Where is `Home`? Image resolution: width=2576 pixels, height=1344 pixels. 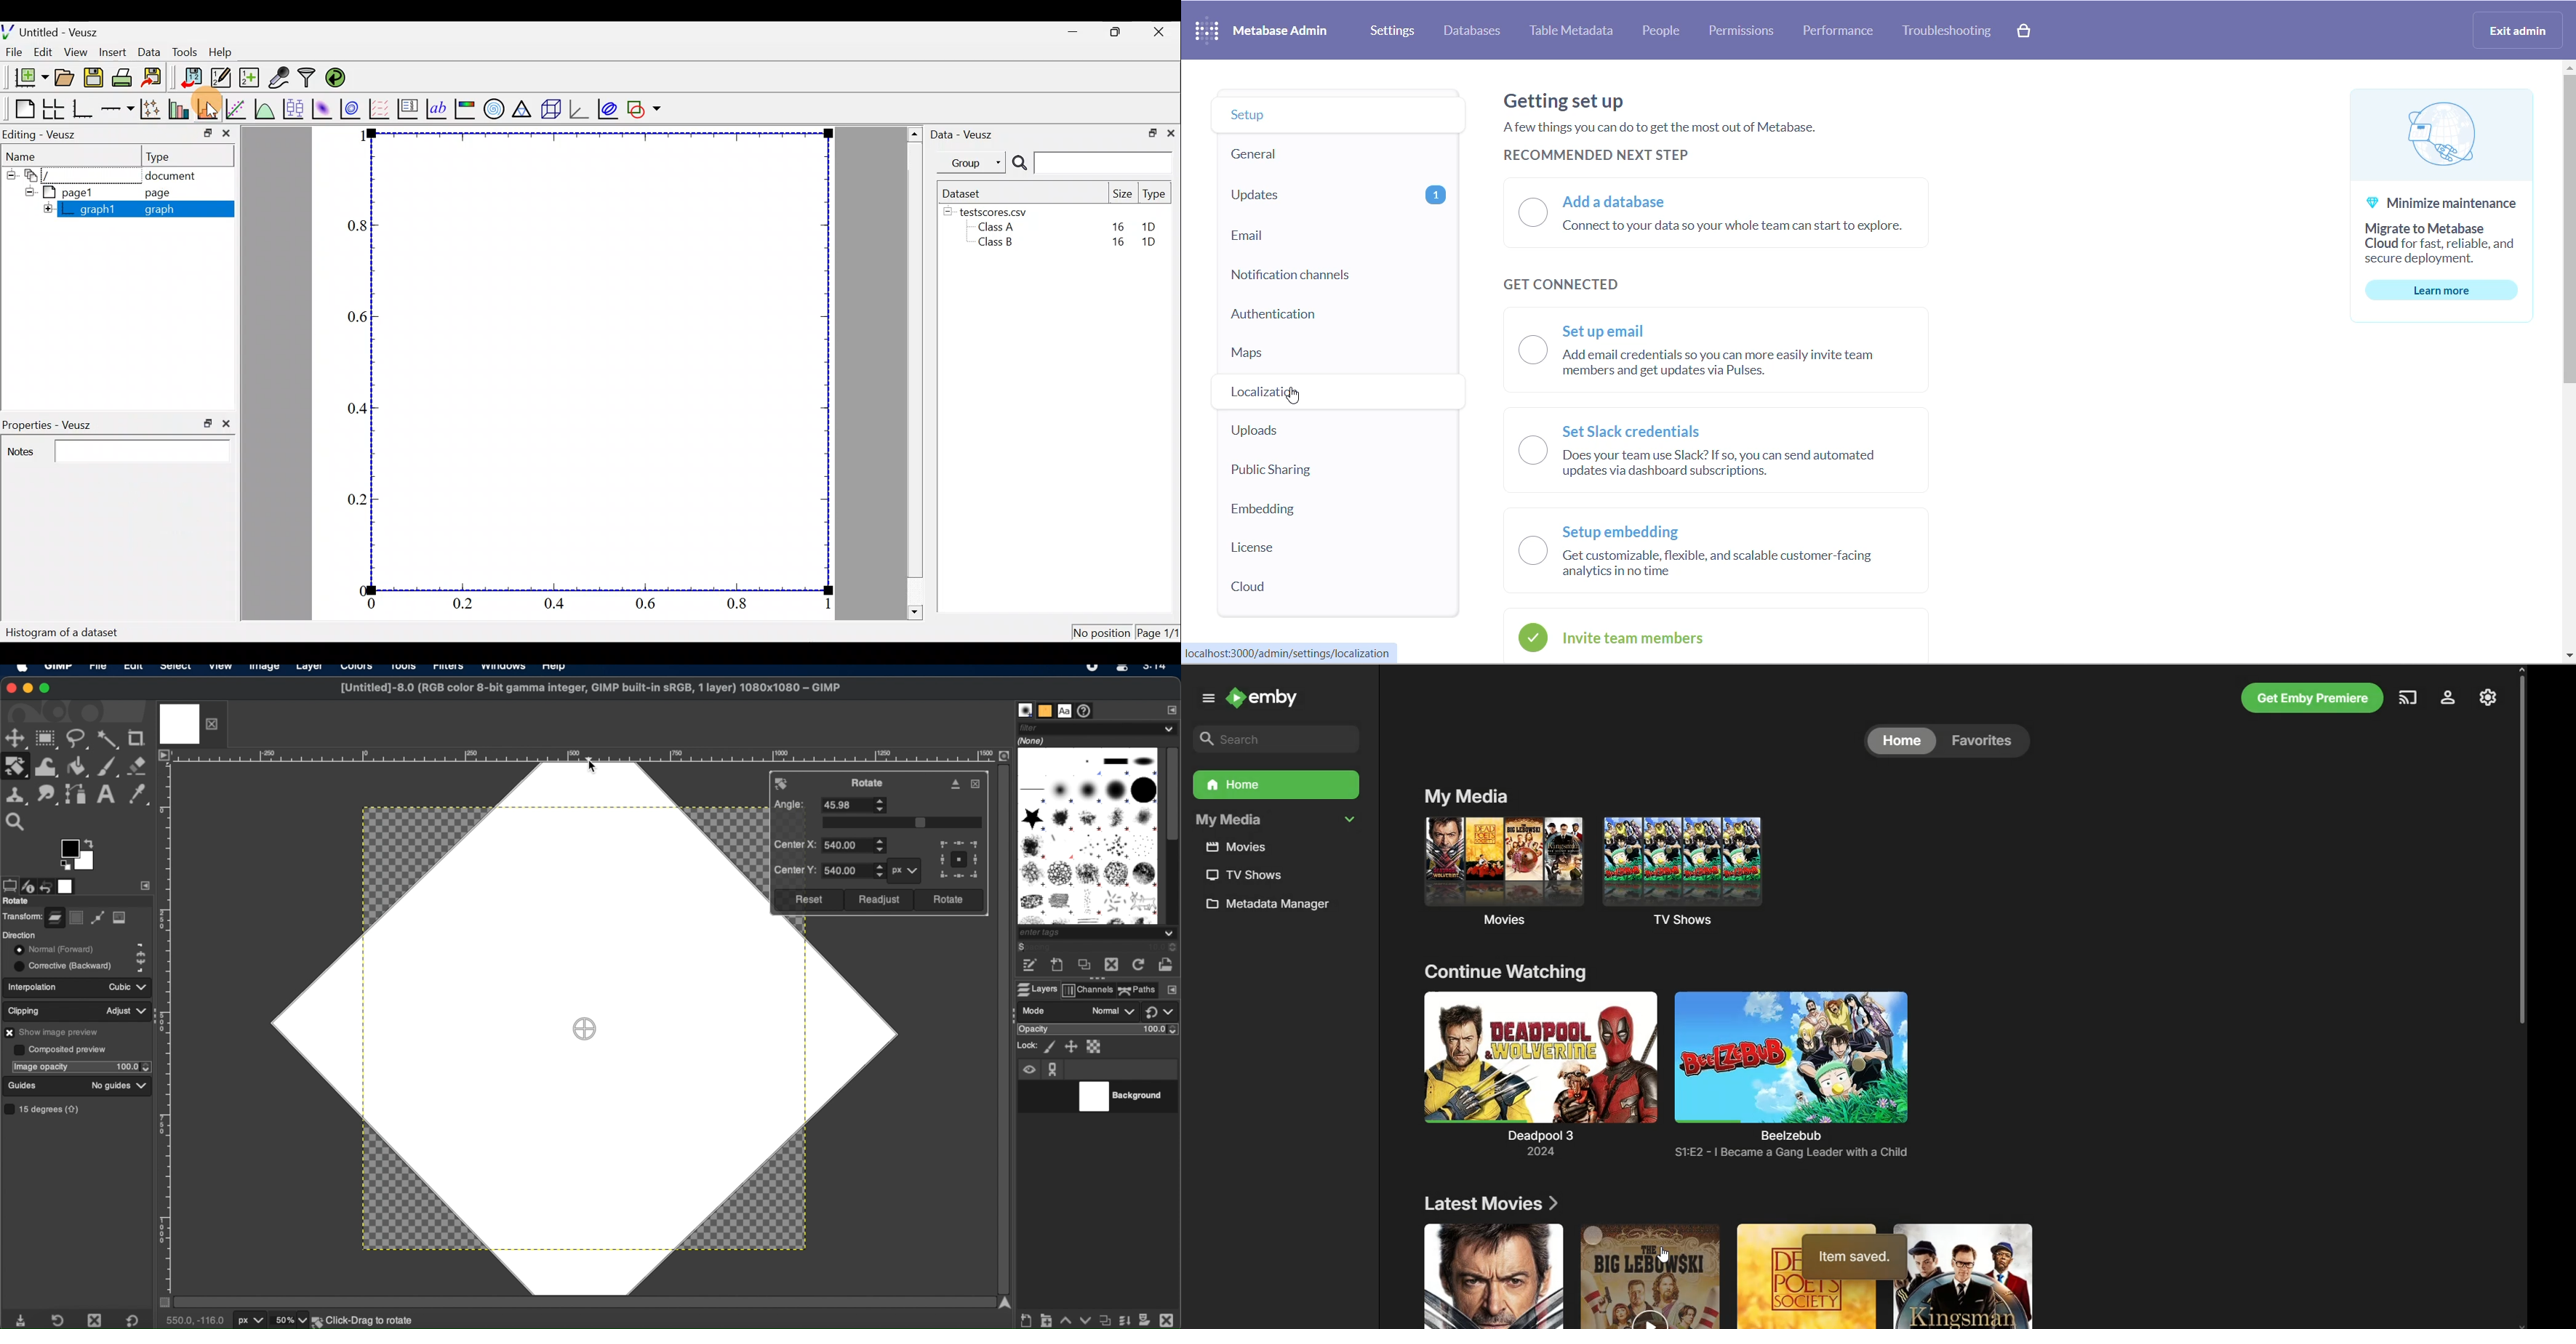
Home is located at coordinates (1901, 741).